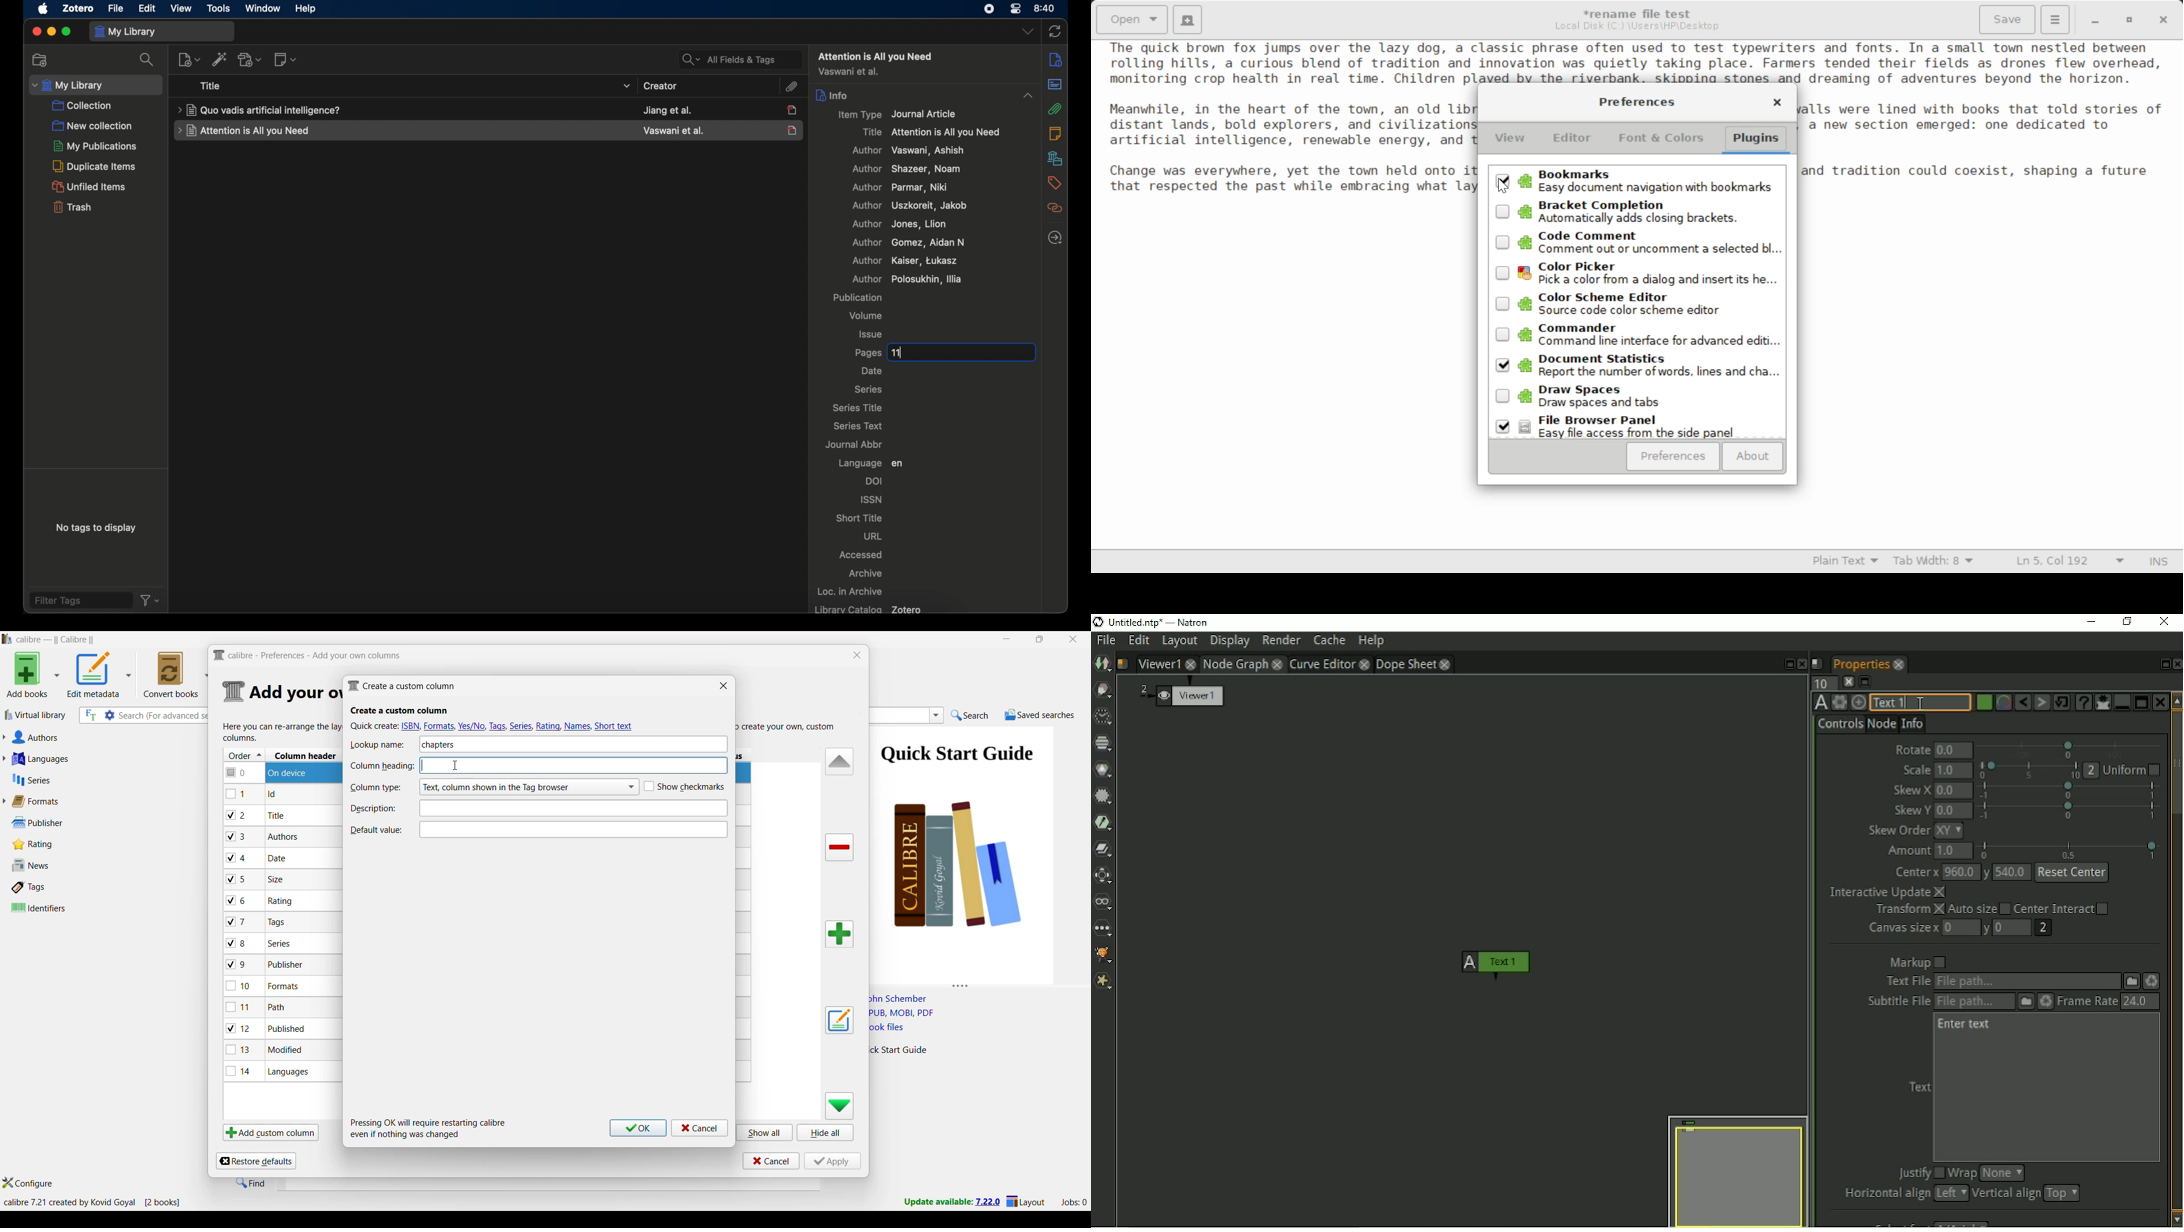 Image resolution: width=2184 pixels, height=1232 pixels. I want to click on active field, so click(943, 353).